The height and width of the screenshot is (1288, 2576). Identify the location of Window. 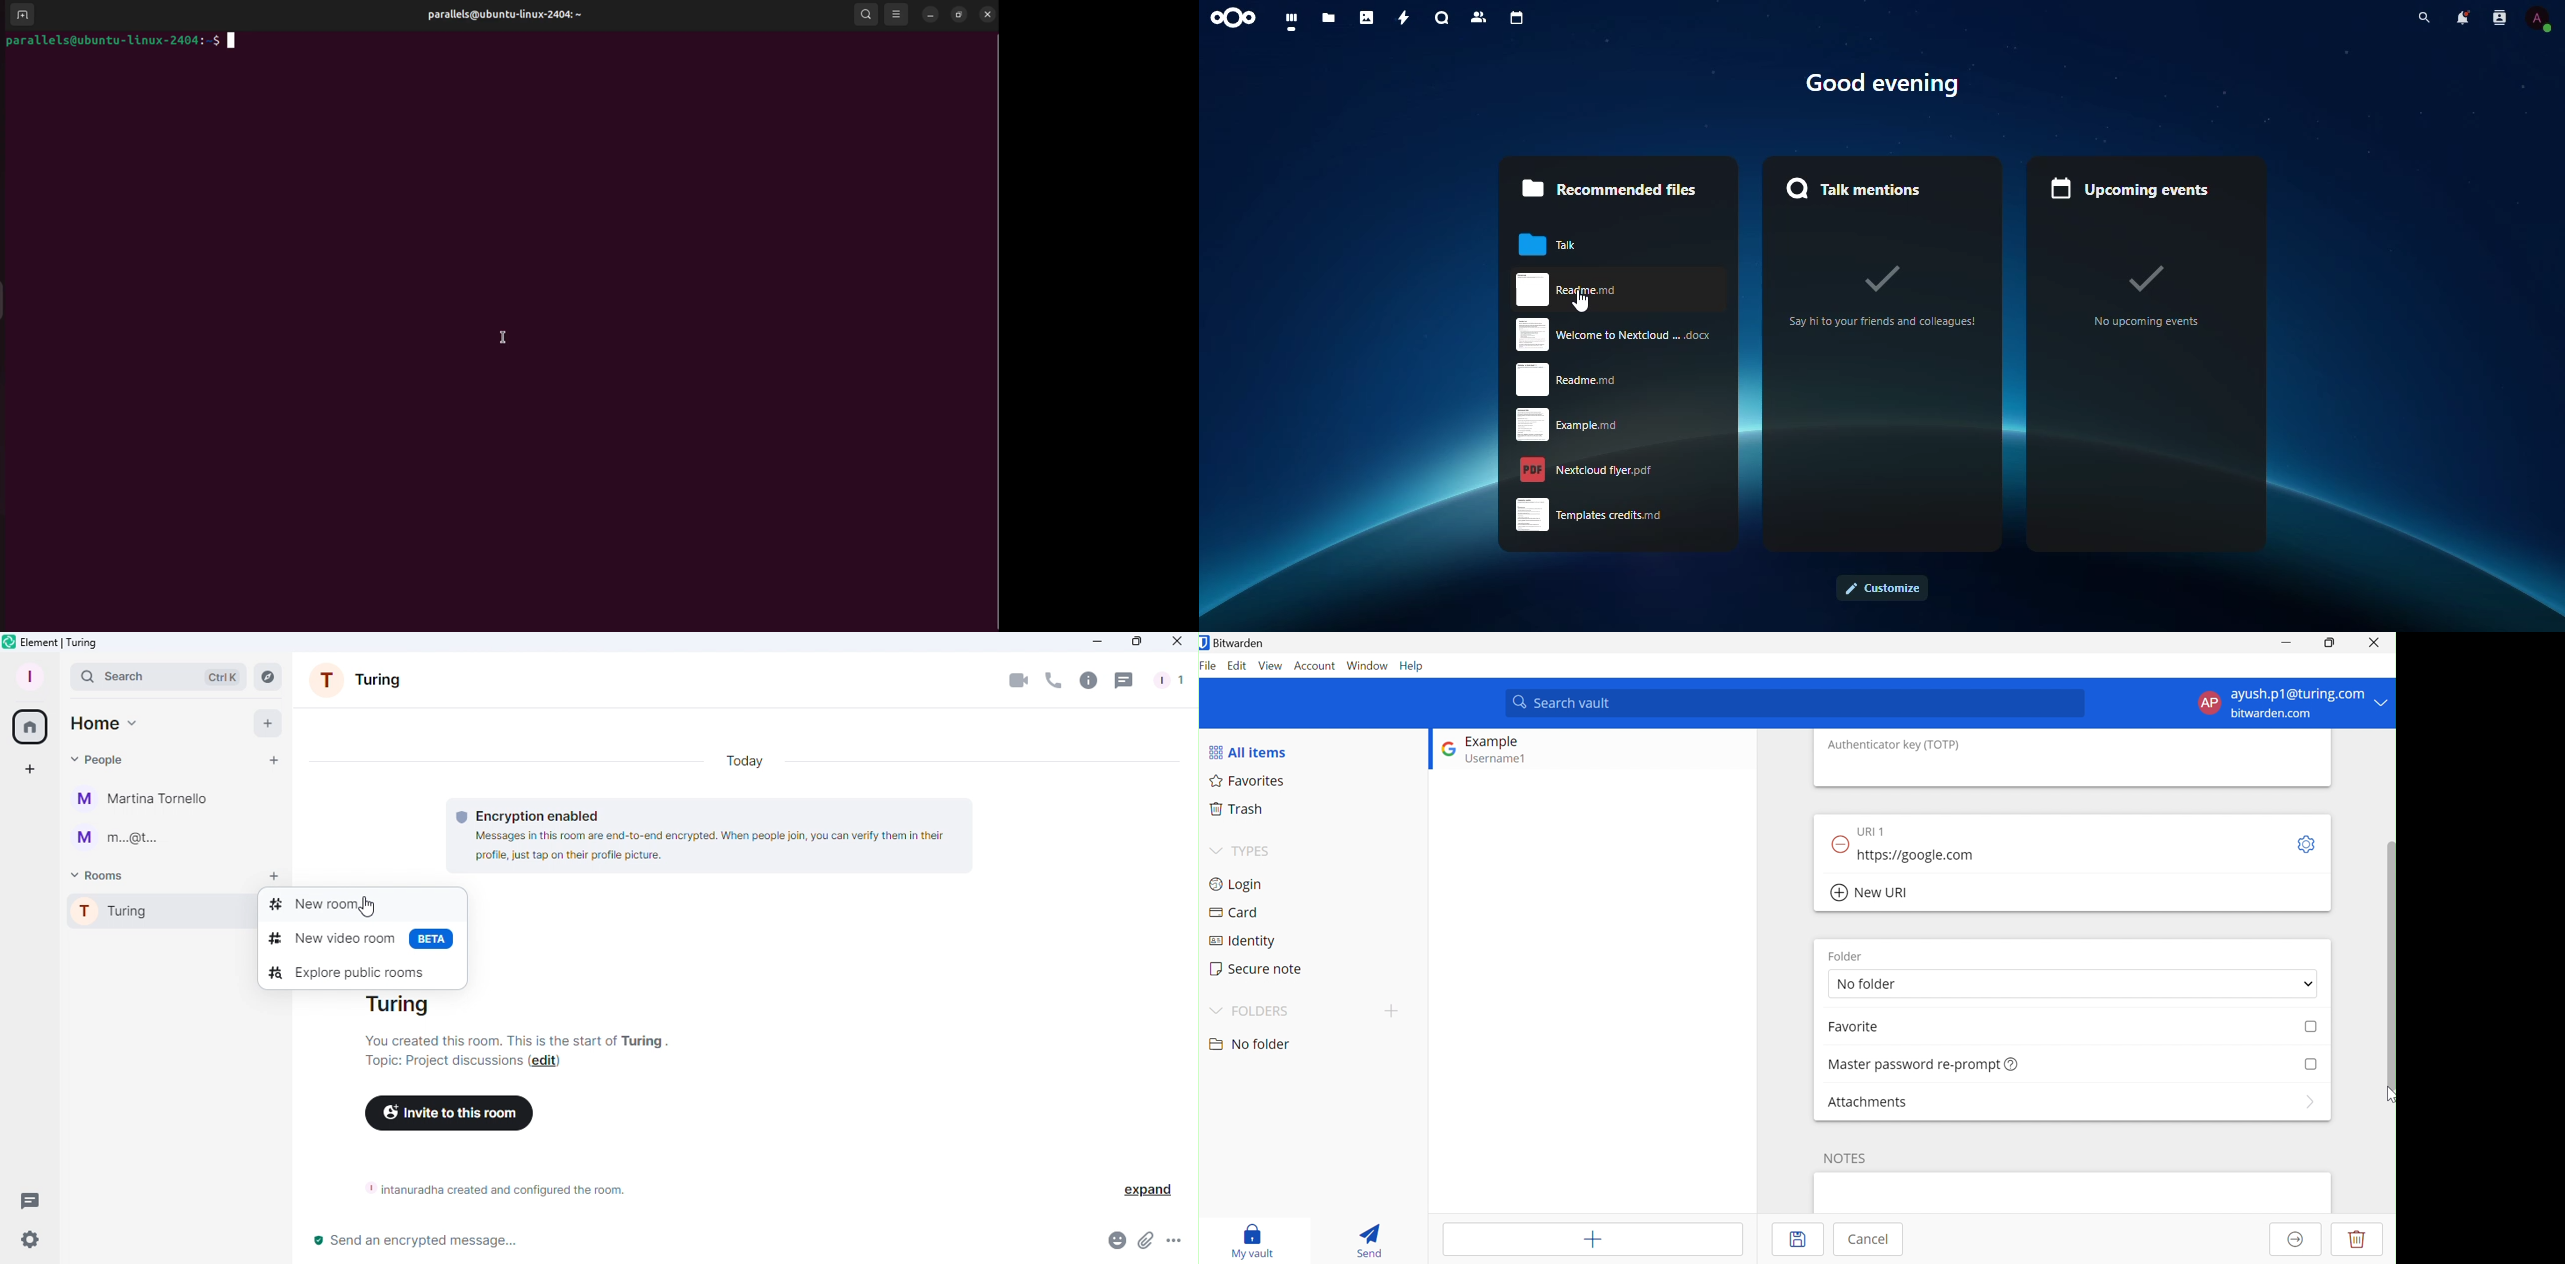
(1368, 665).